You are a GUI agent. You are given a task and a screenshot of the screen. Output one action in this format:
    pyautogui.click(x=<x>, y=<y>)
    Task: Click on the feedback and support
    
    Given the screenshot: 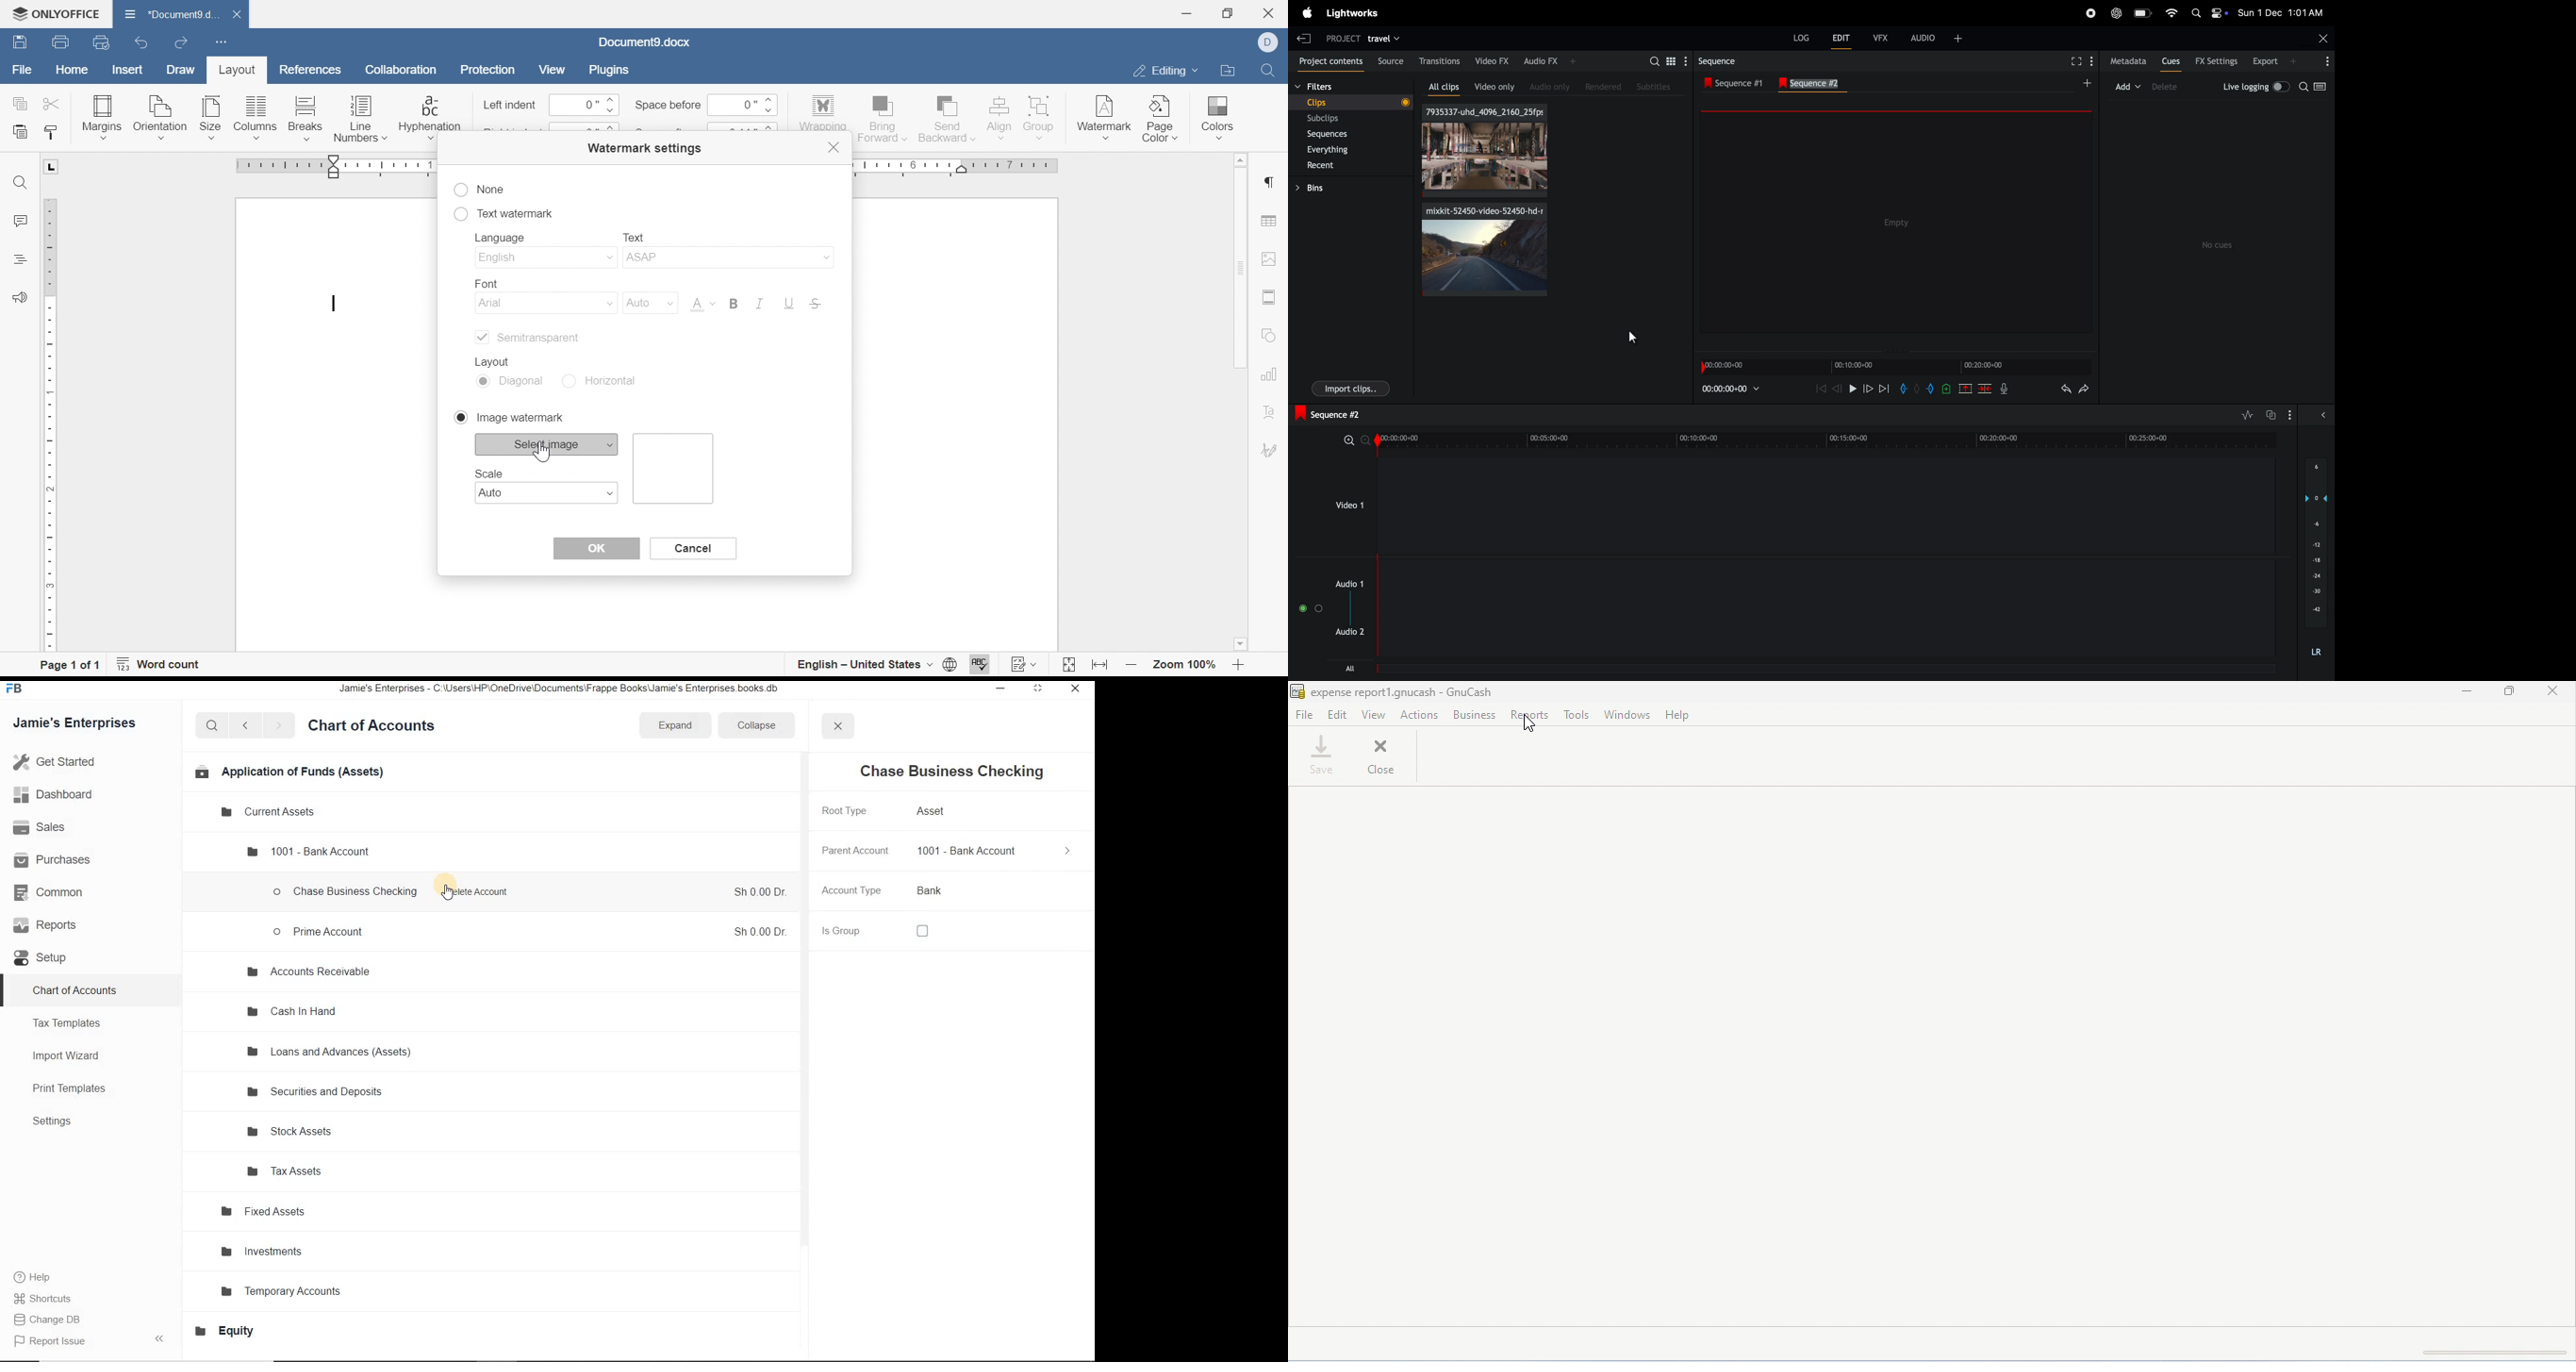 What is the action you would take?
    pyautogui.click(x=19, y=298)
    